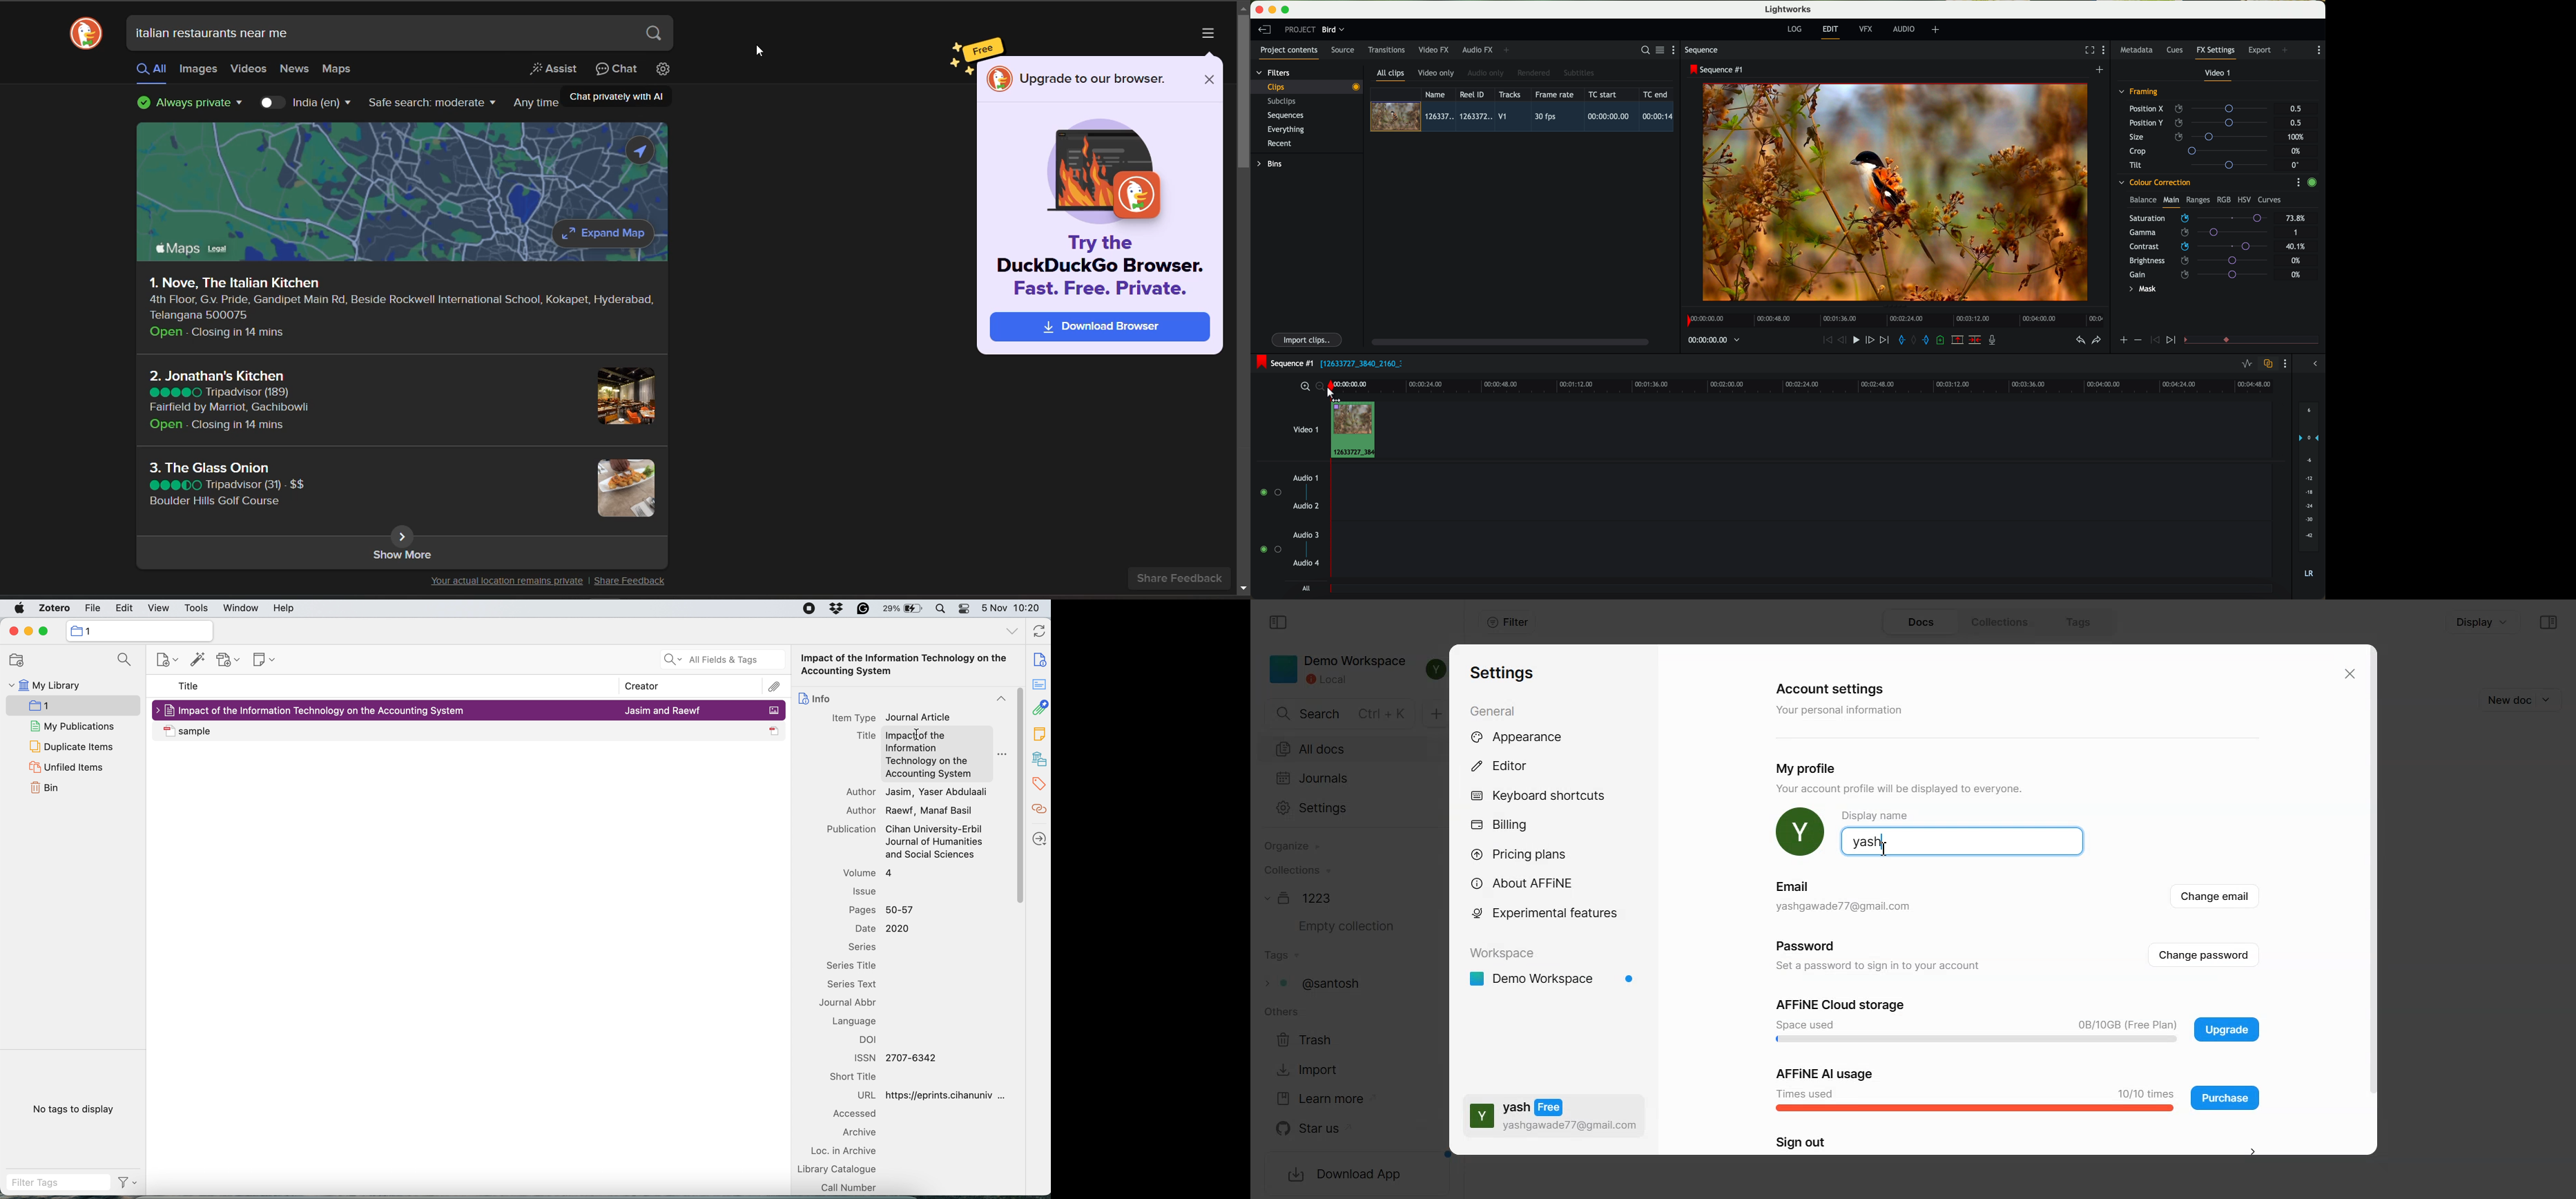 The image size is (2576, 1204). I want to click on scroll bar, so click(1509, 341).